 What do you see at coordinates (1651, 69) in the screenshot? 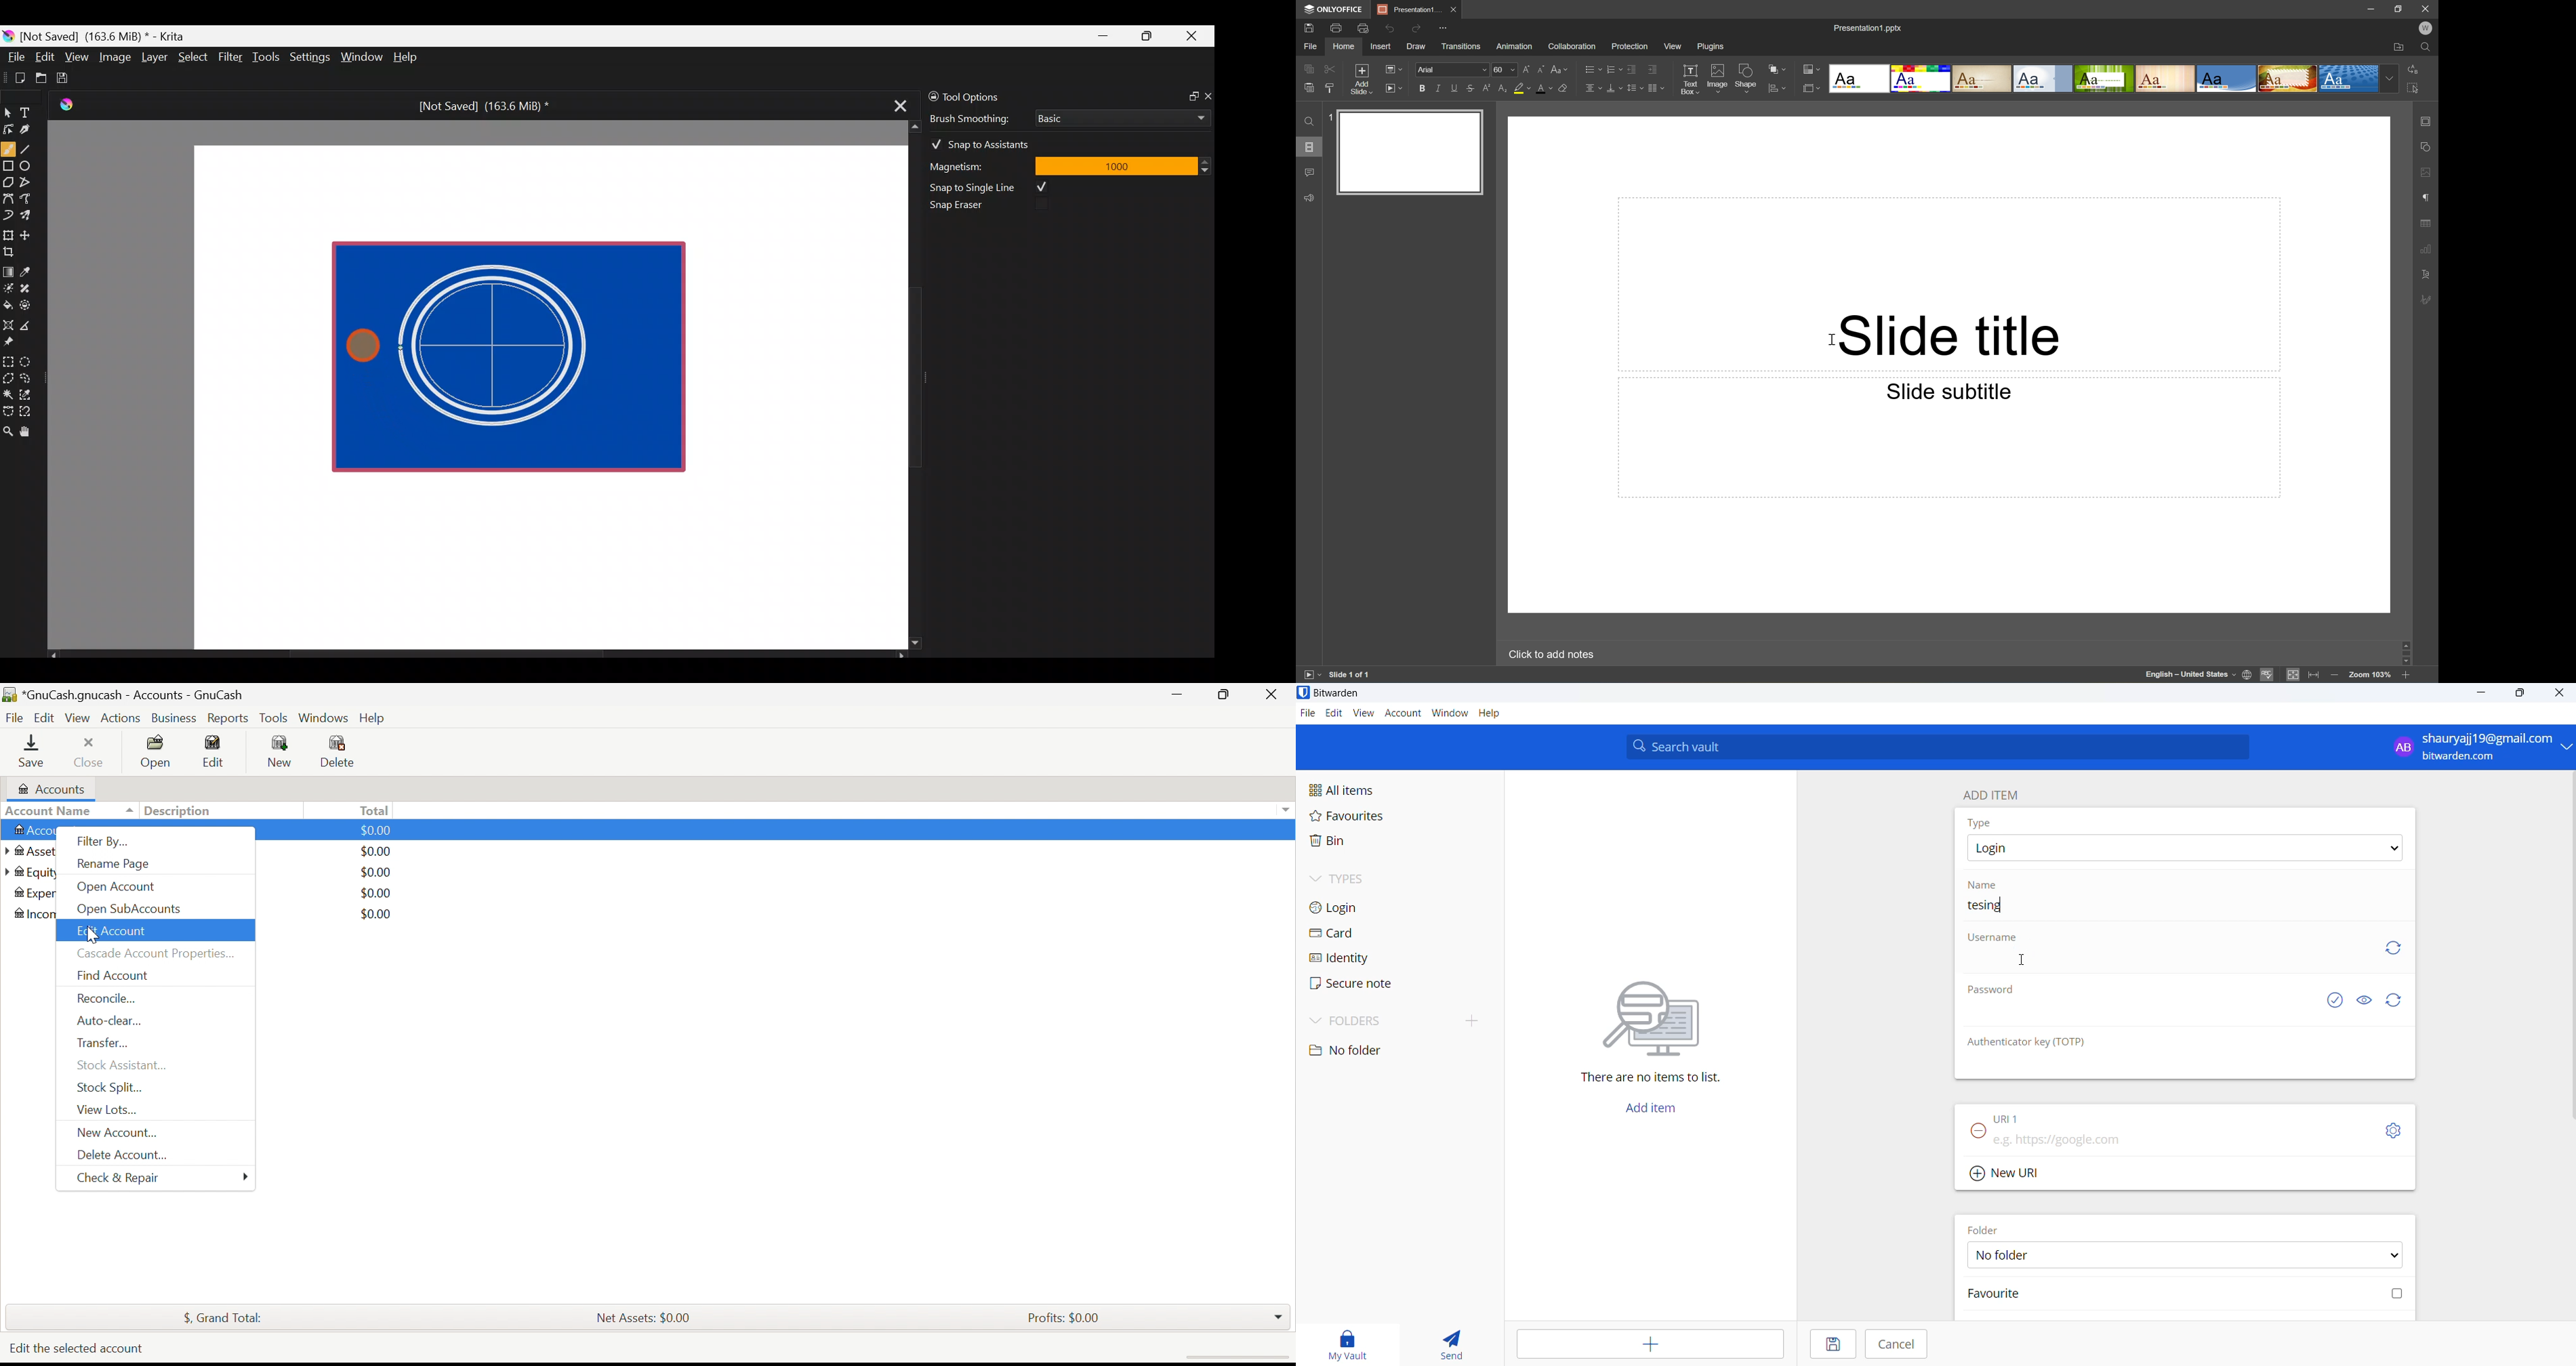
I see `Increase indent` at bounding box center [1651, 69].